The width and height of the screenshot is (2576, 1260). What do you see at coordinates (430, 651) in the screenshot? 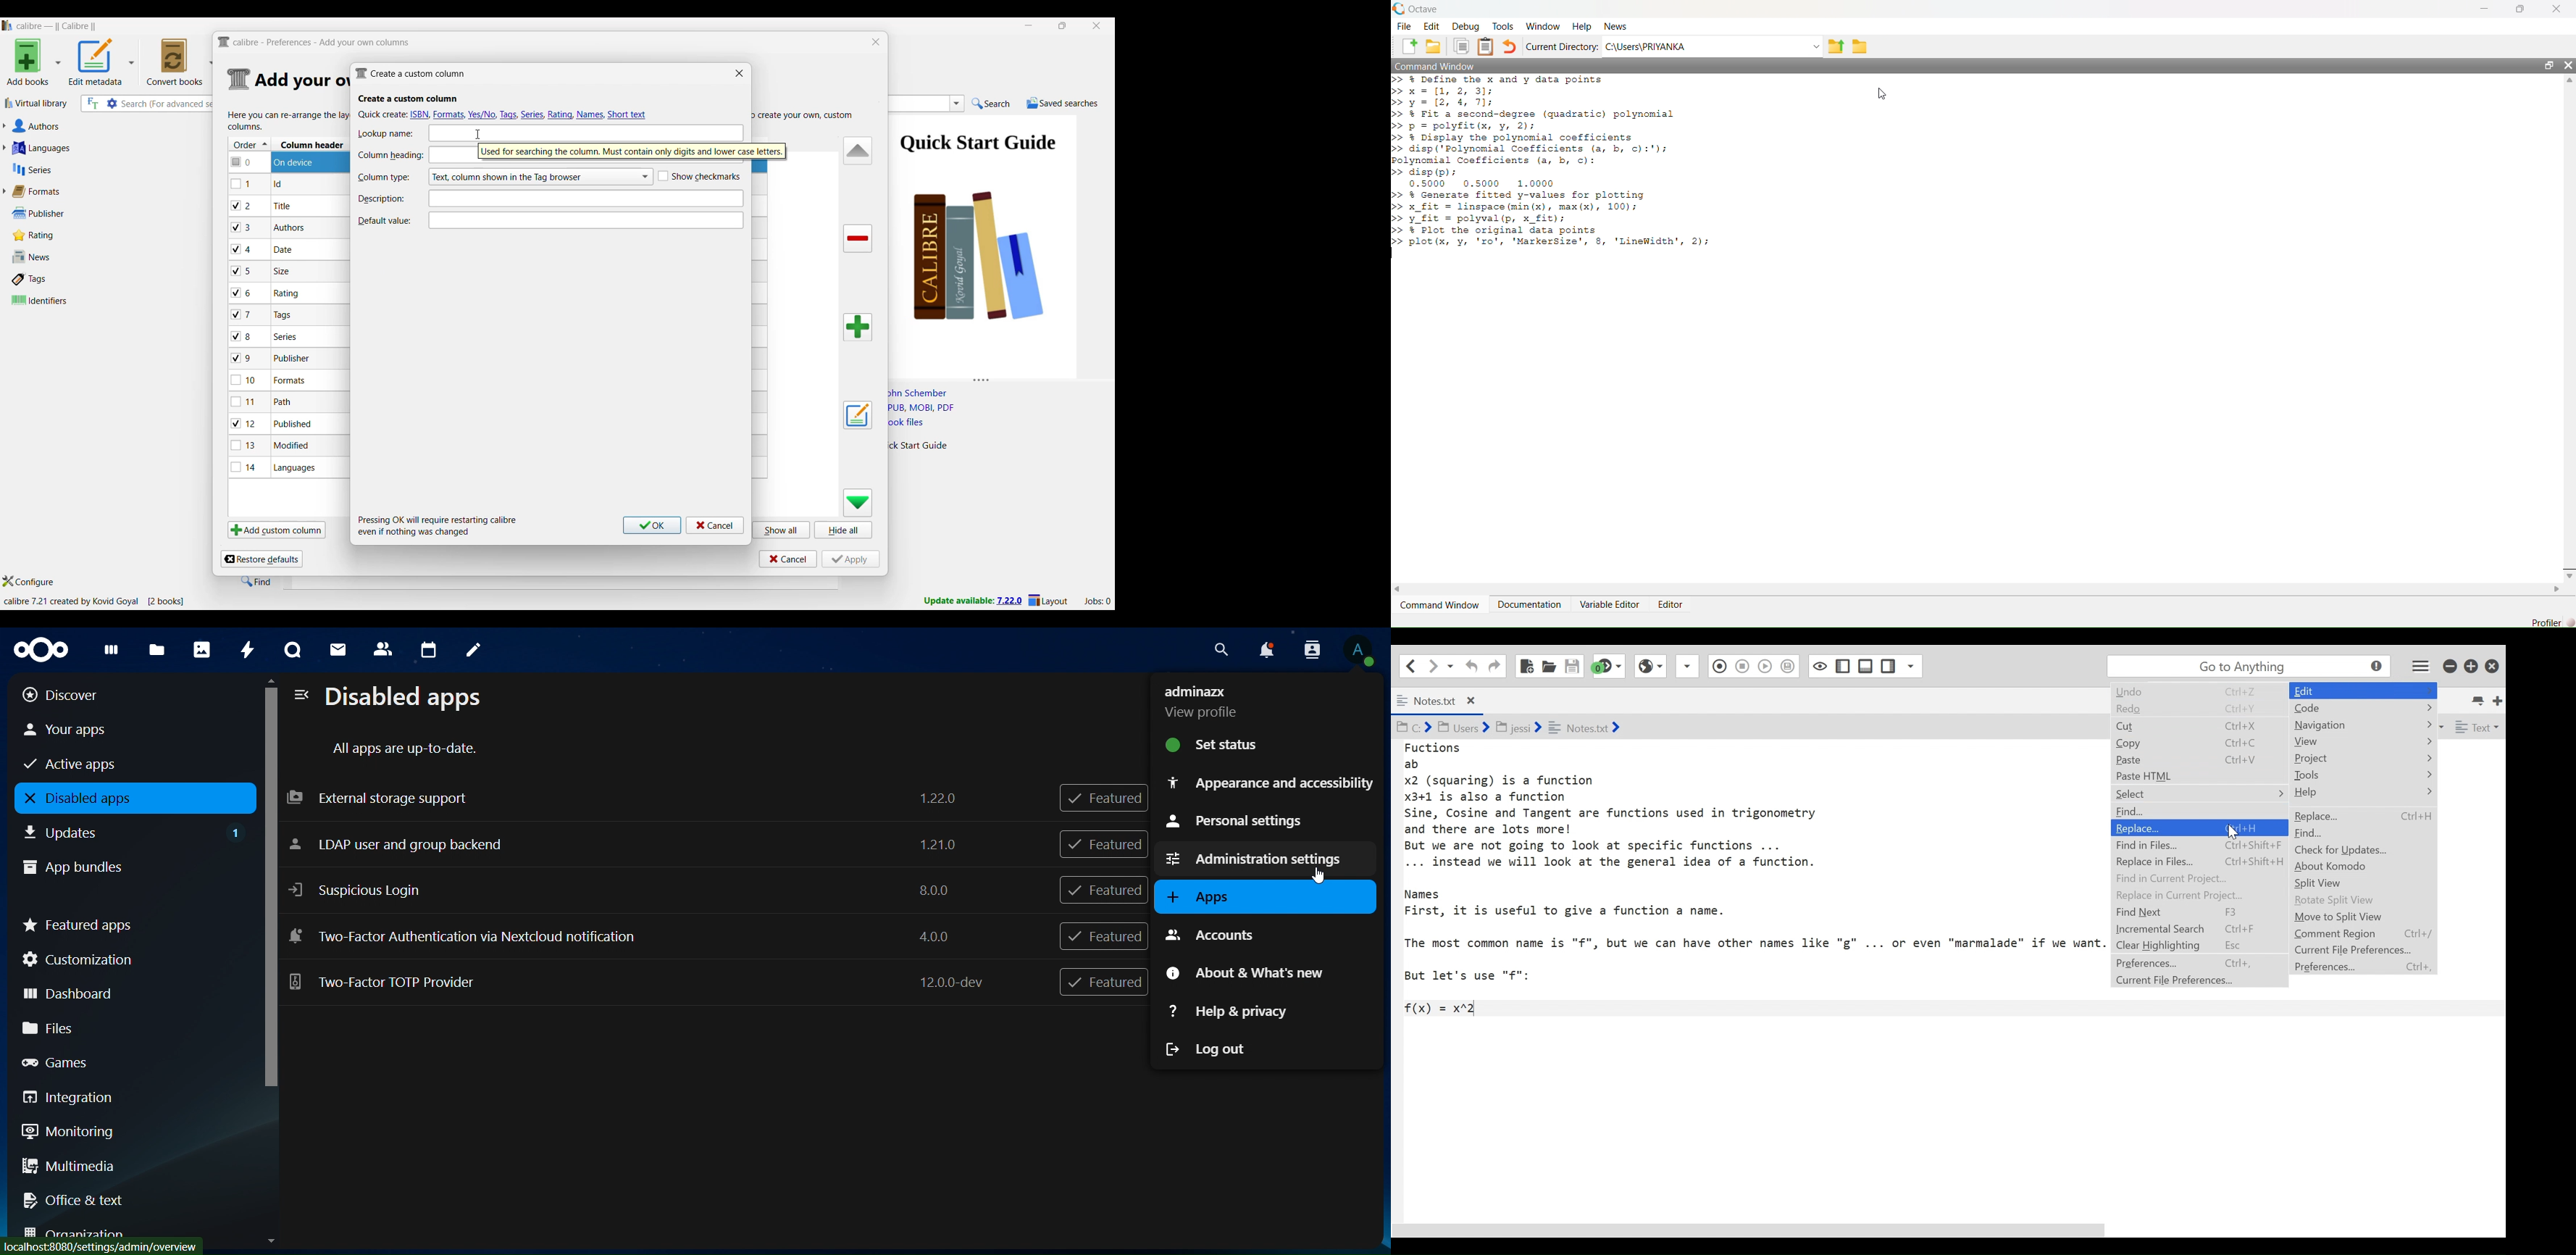
I see `calendar` at bounding box center [430, 651].